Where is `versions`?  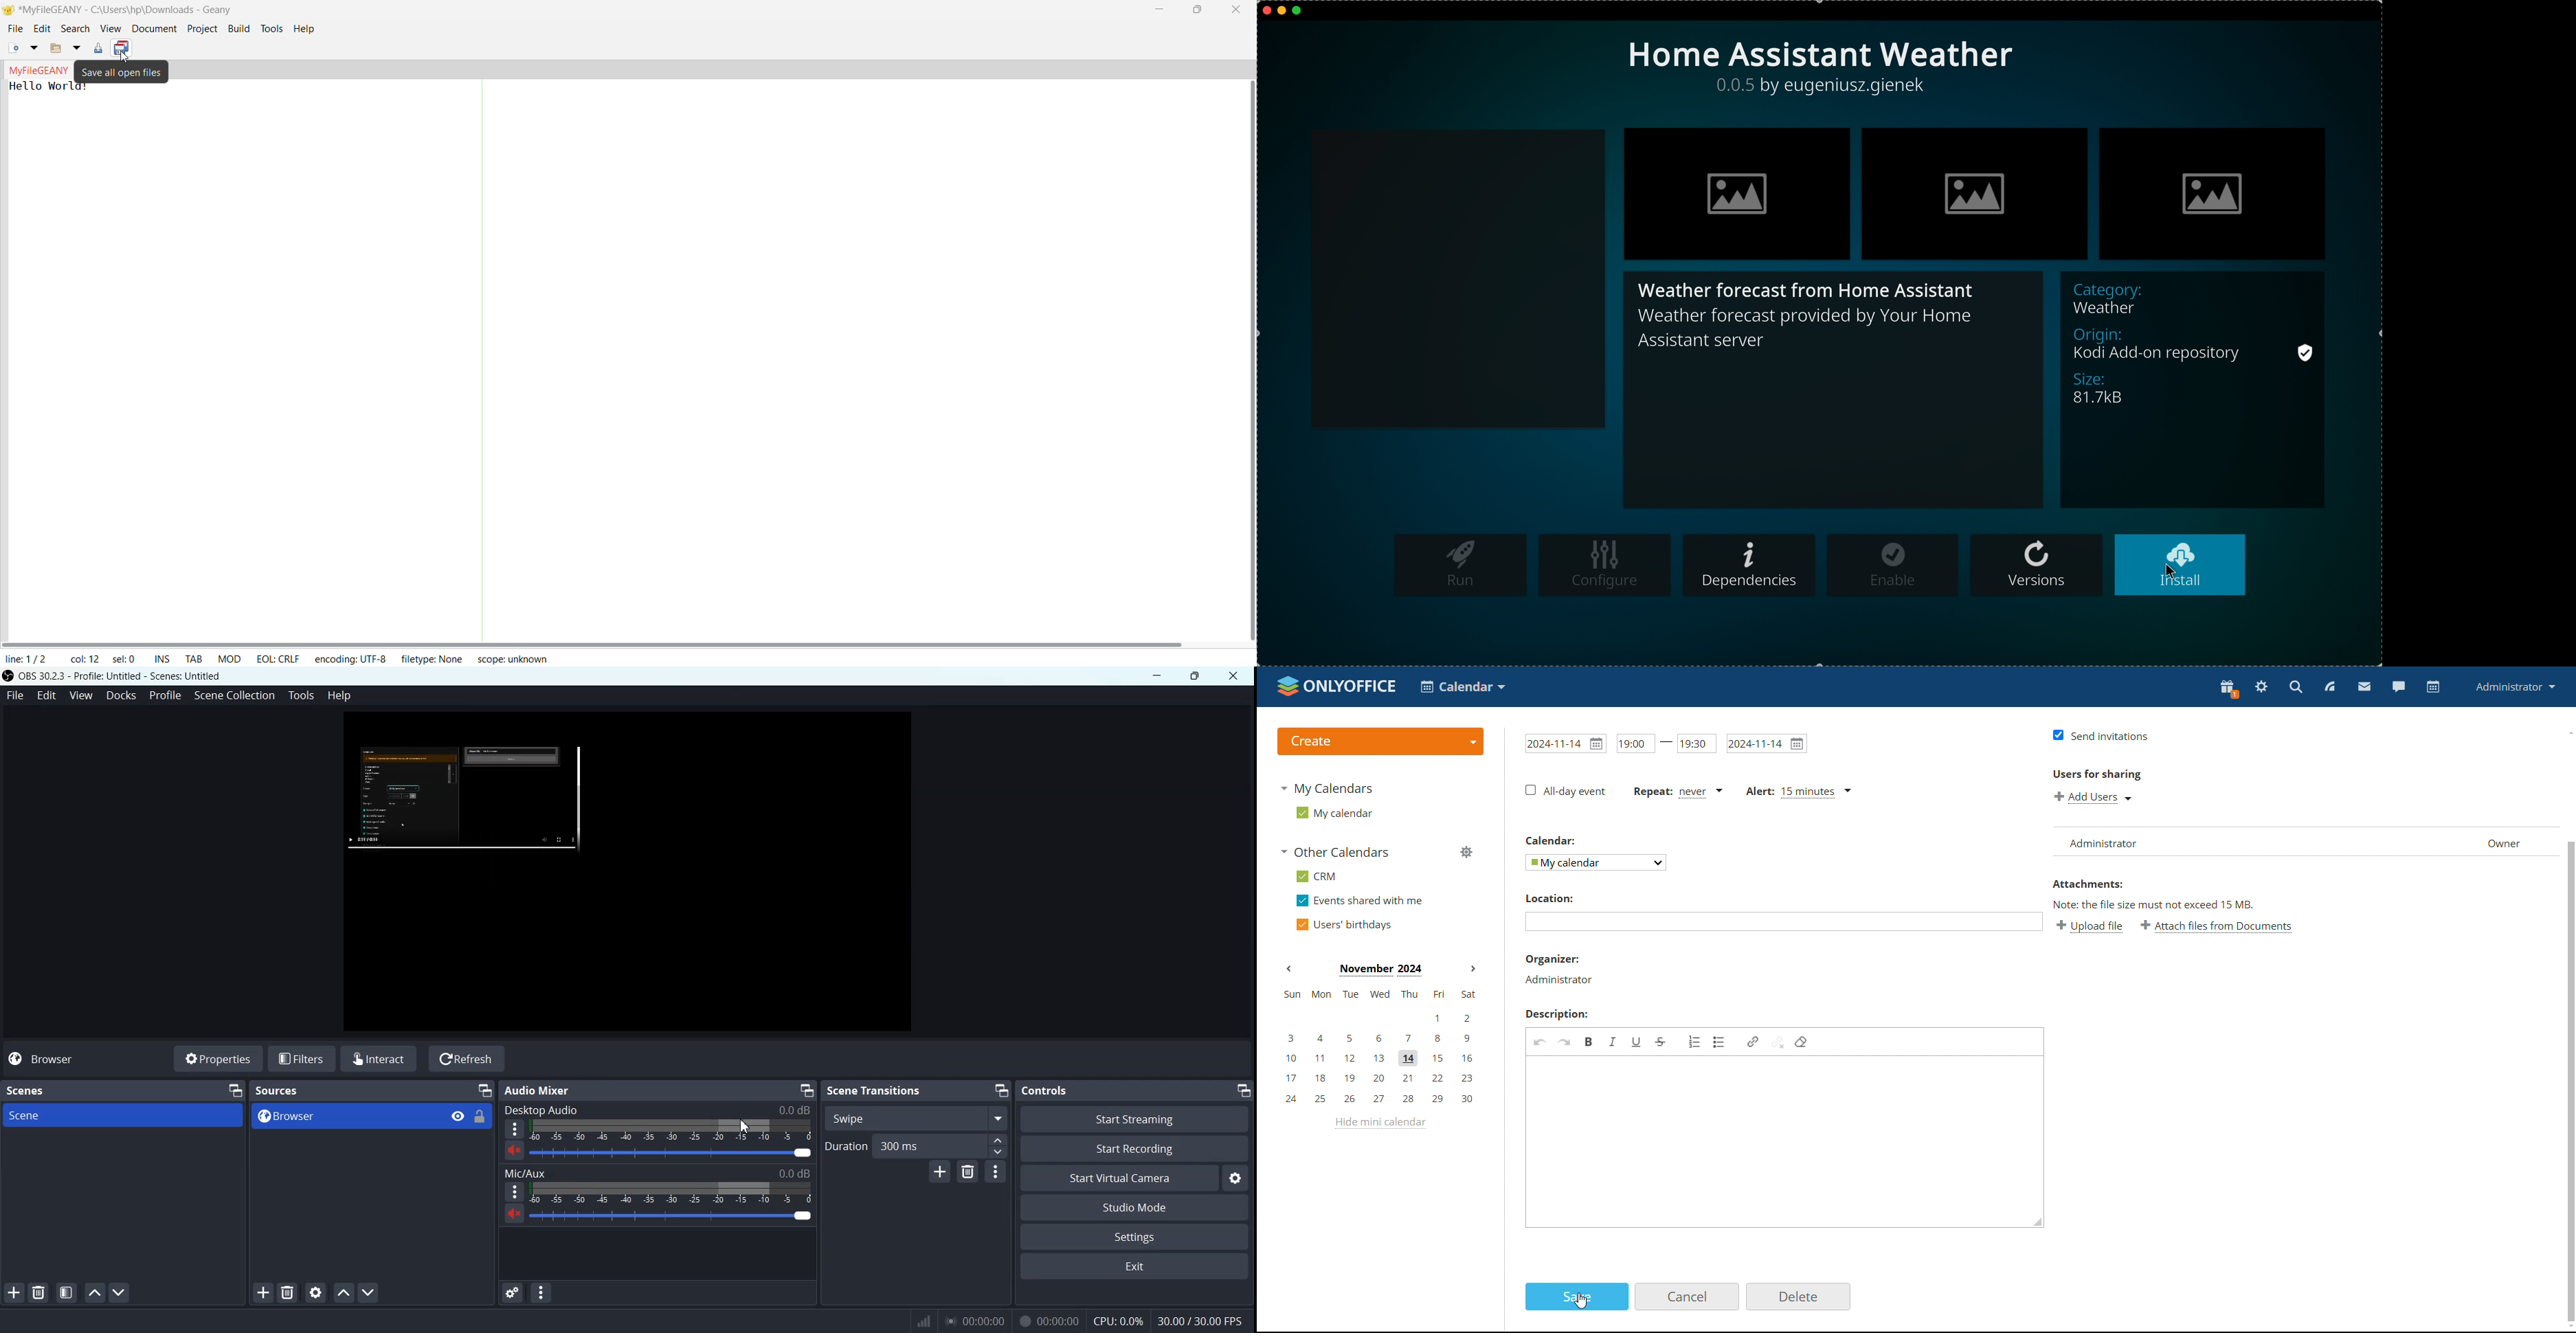
versions is located at coordinates (2035, 565).